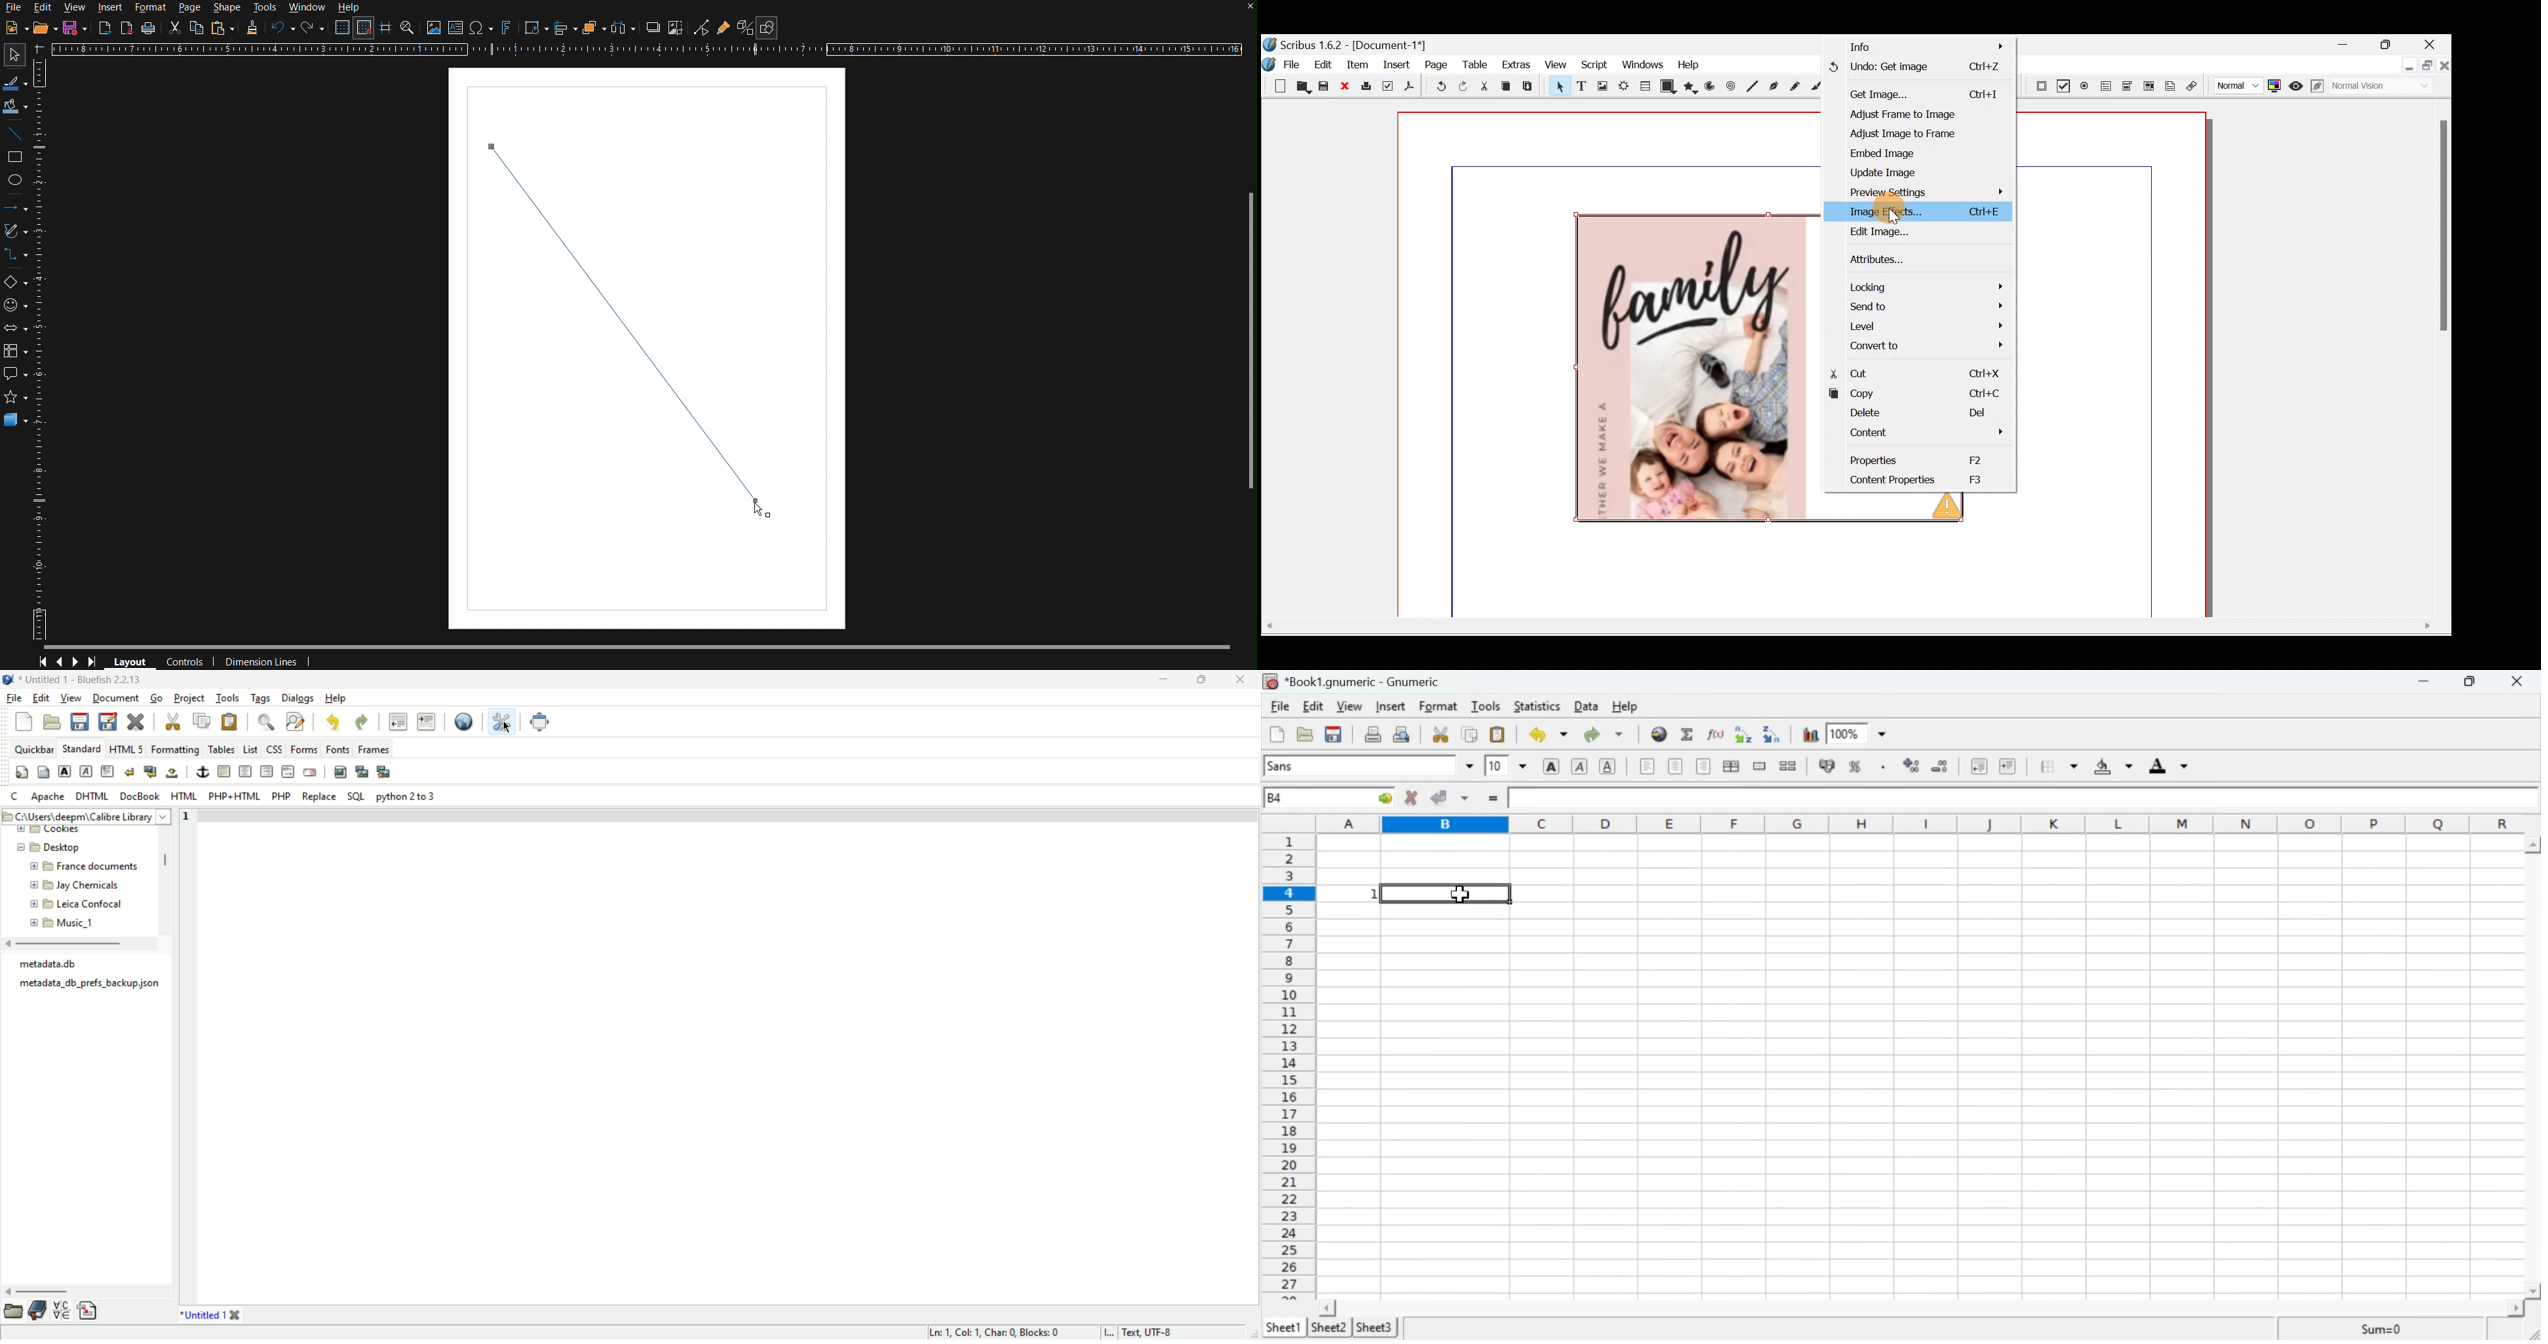  I want to click on Preview mode, so click(2298, 84).